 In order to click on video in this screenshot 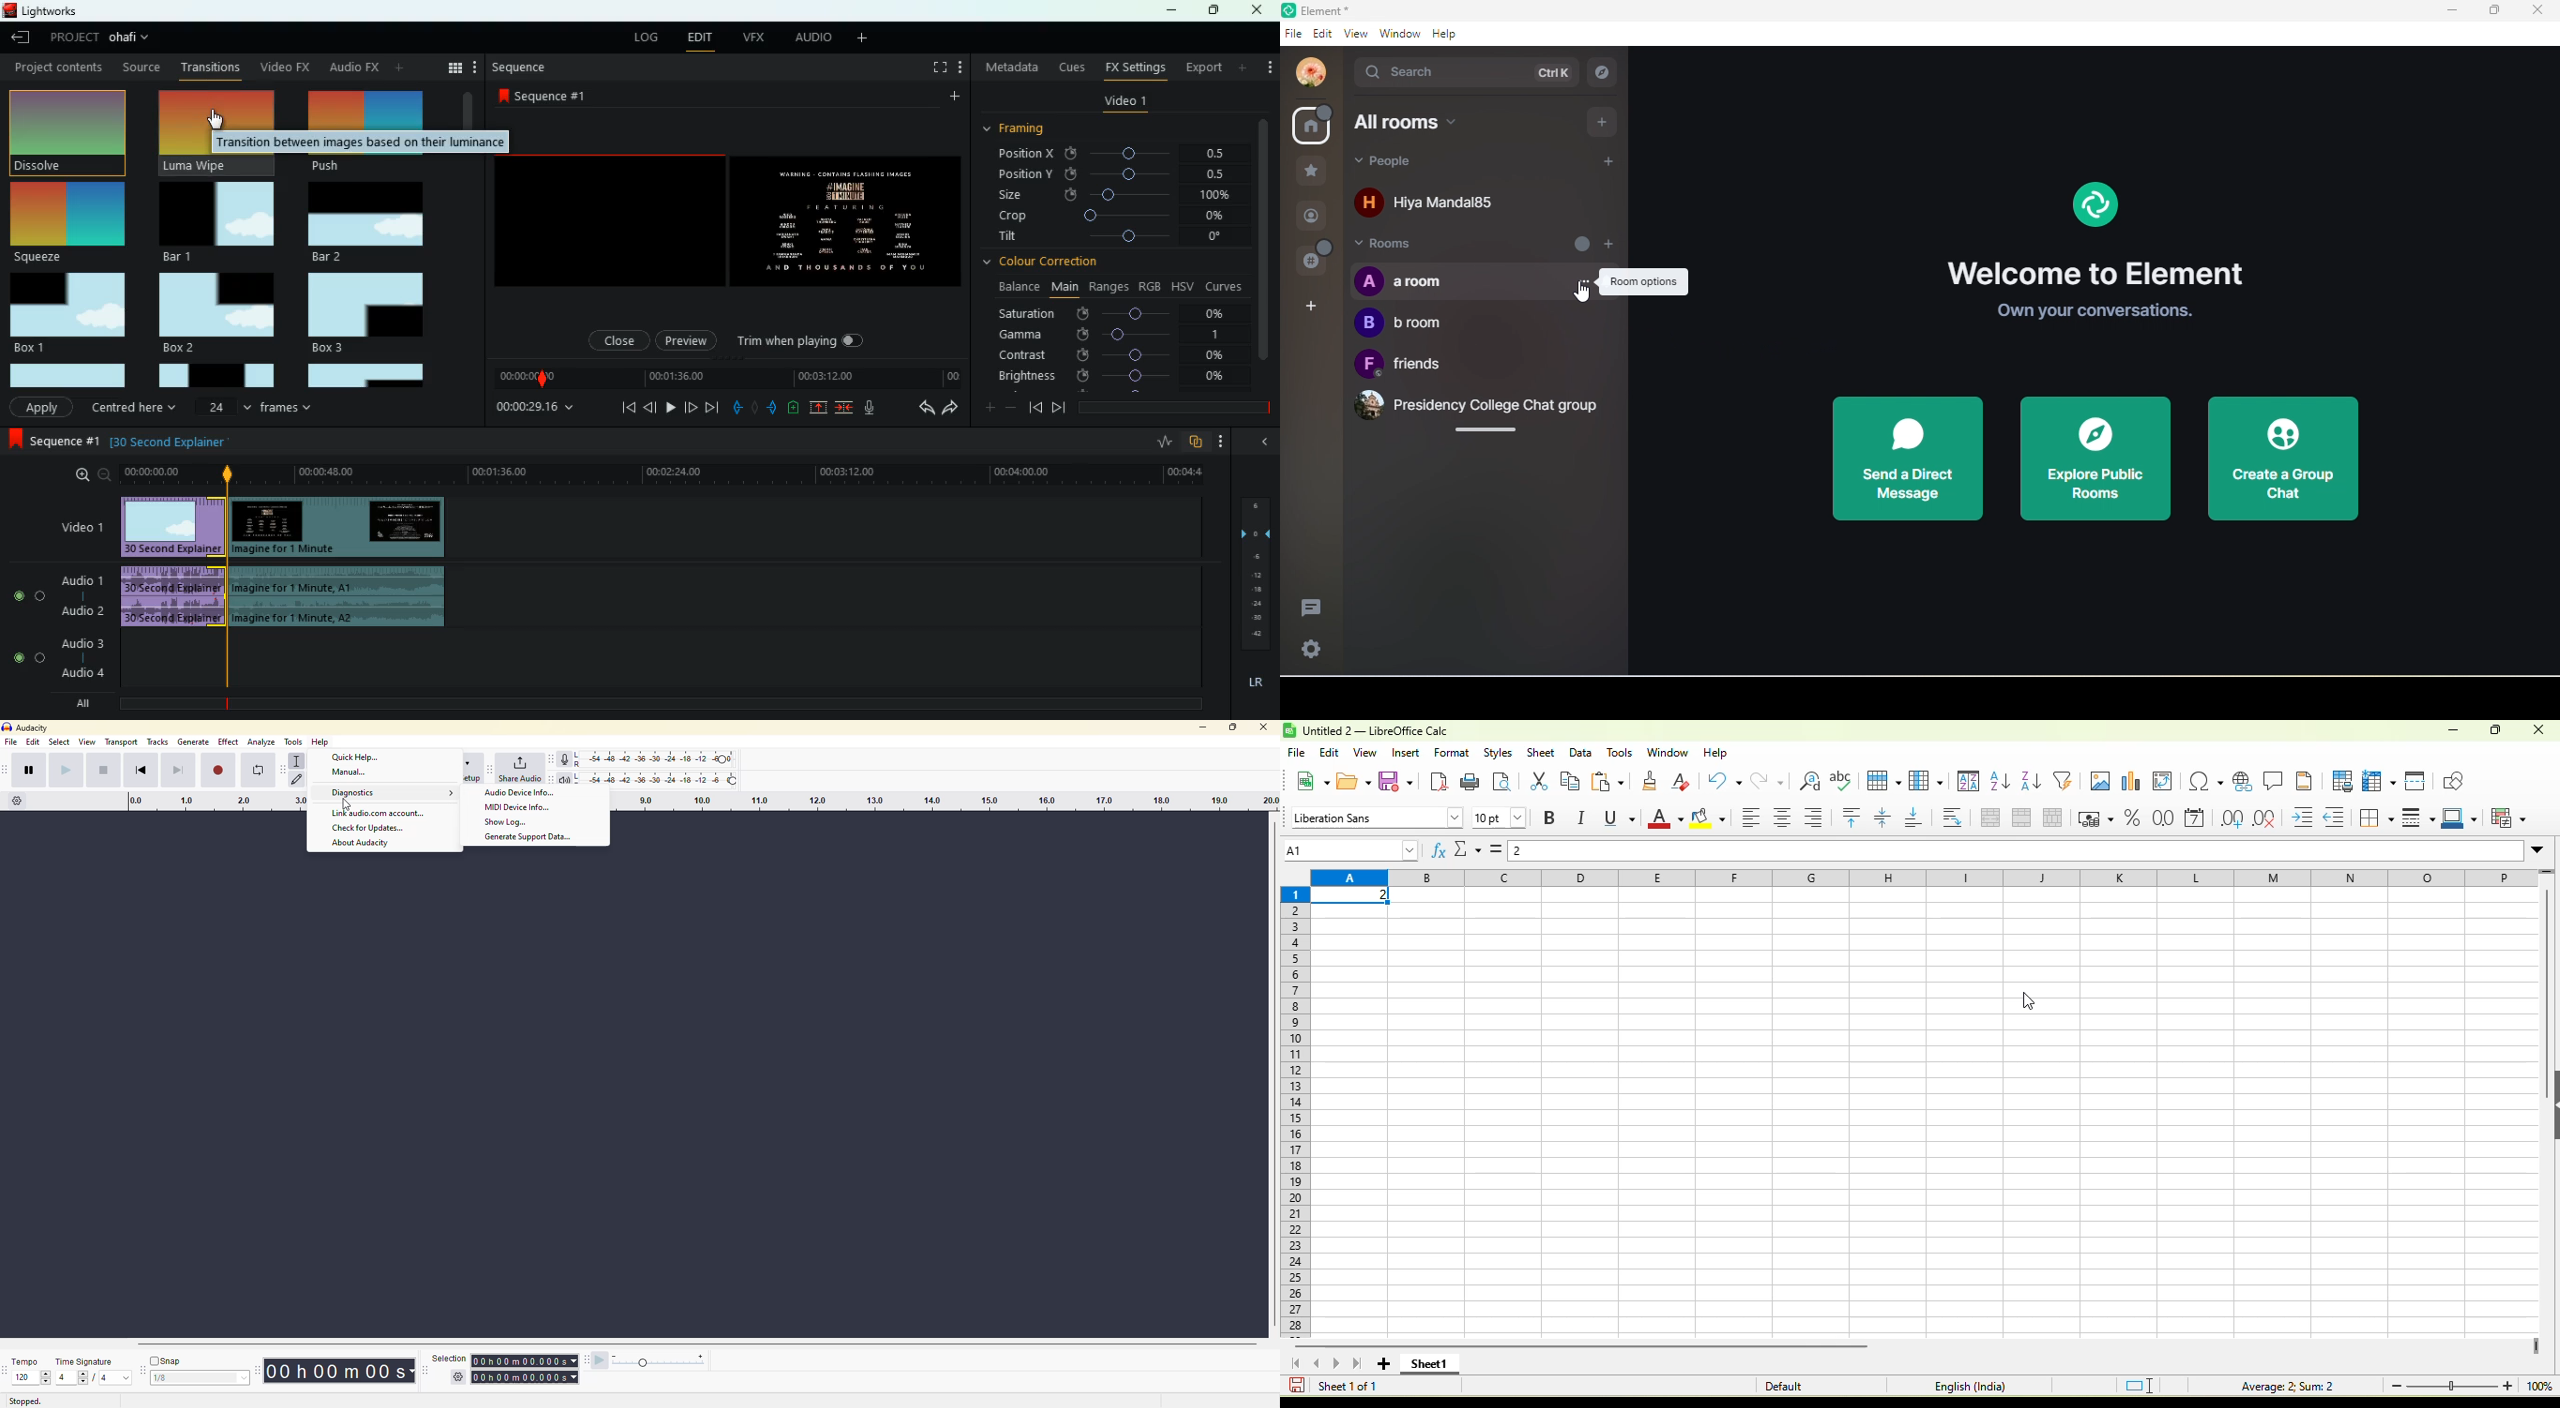, I will do `click(342, 527)`.